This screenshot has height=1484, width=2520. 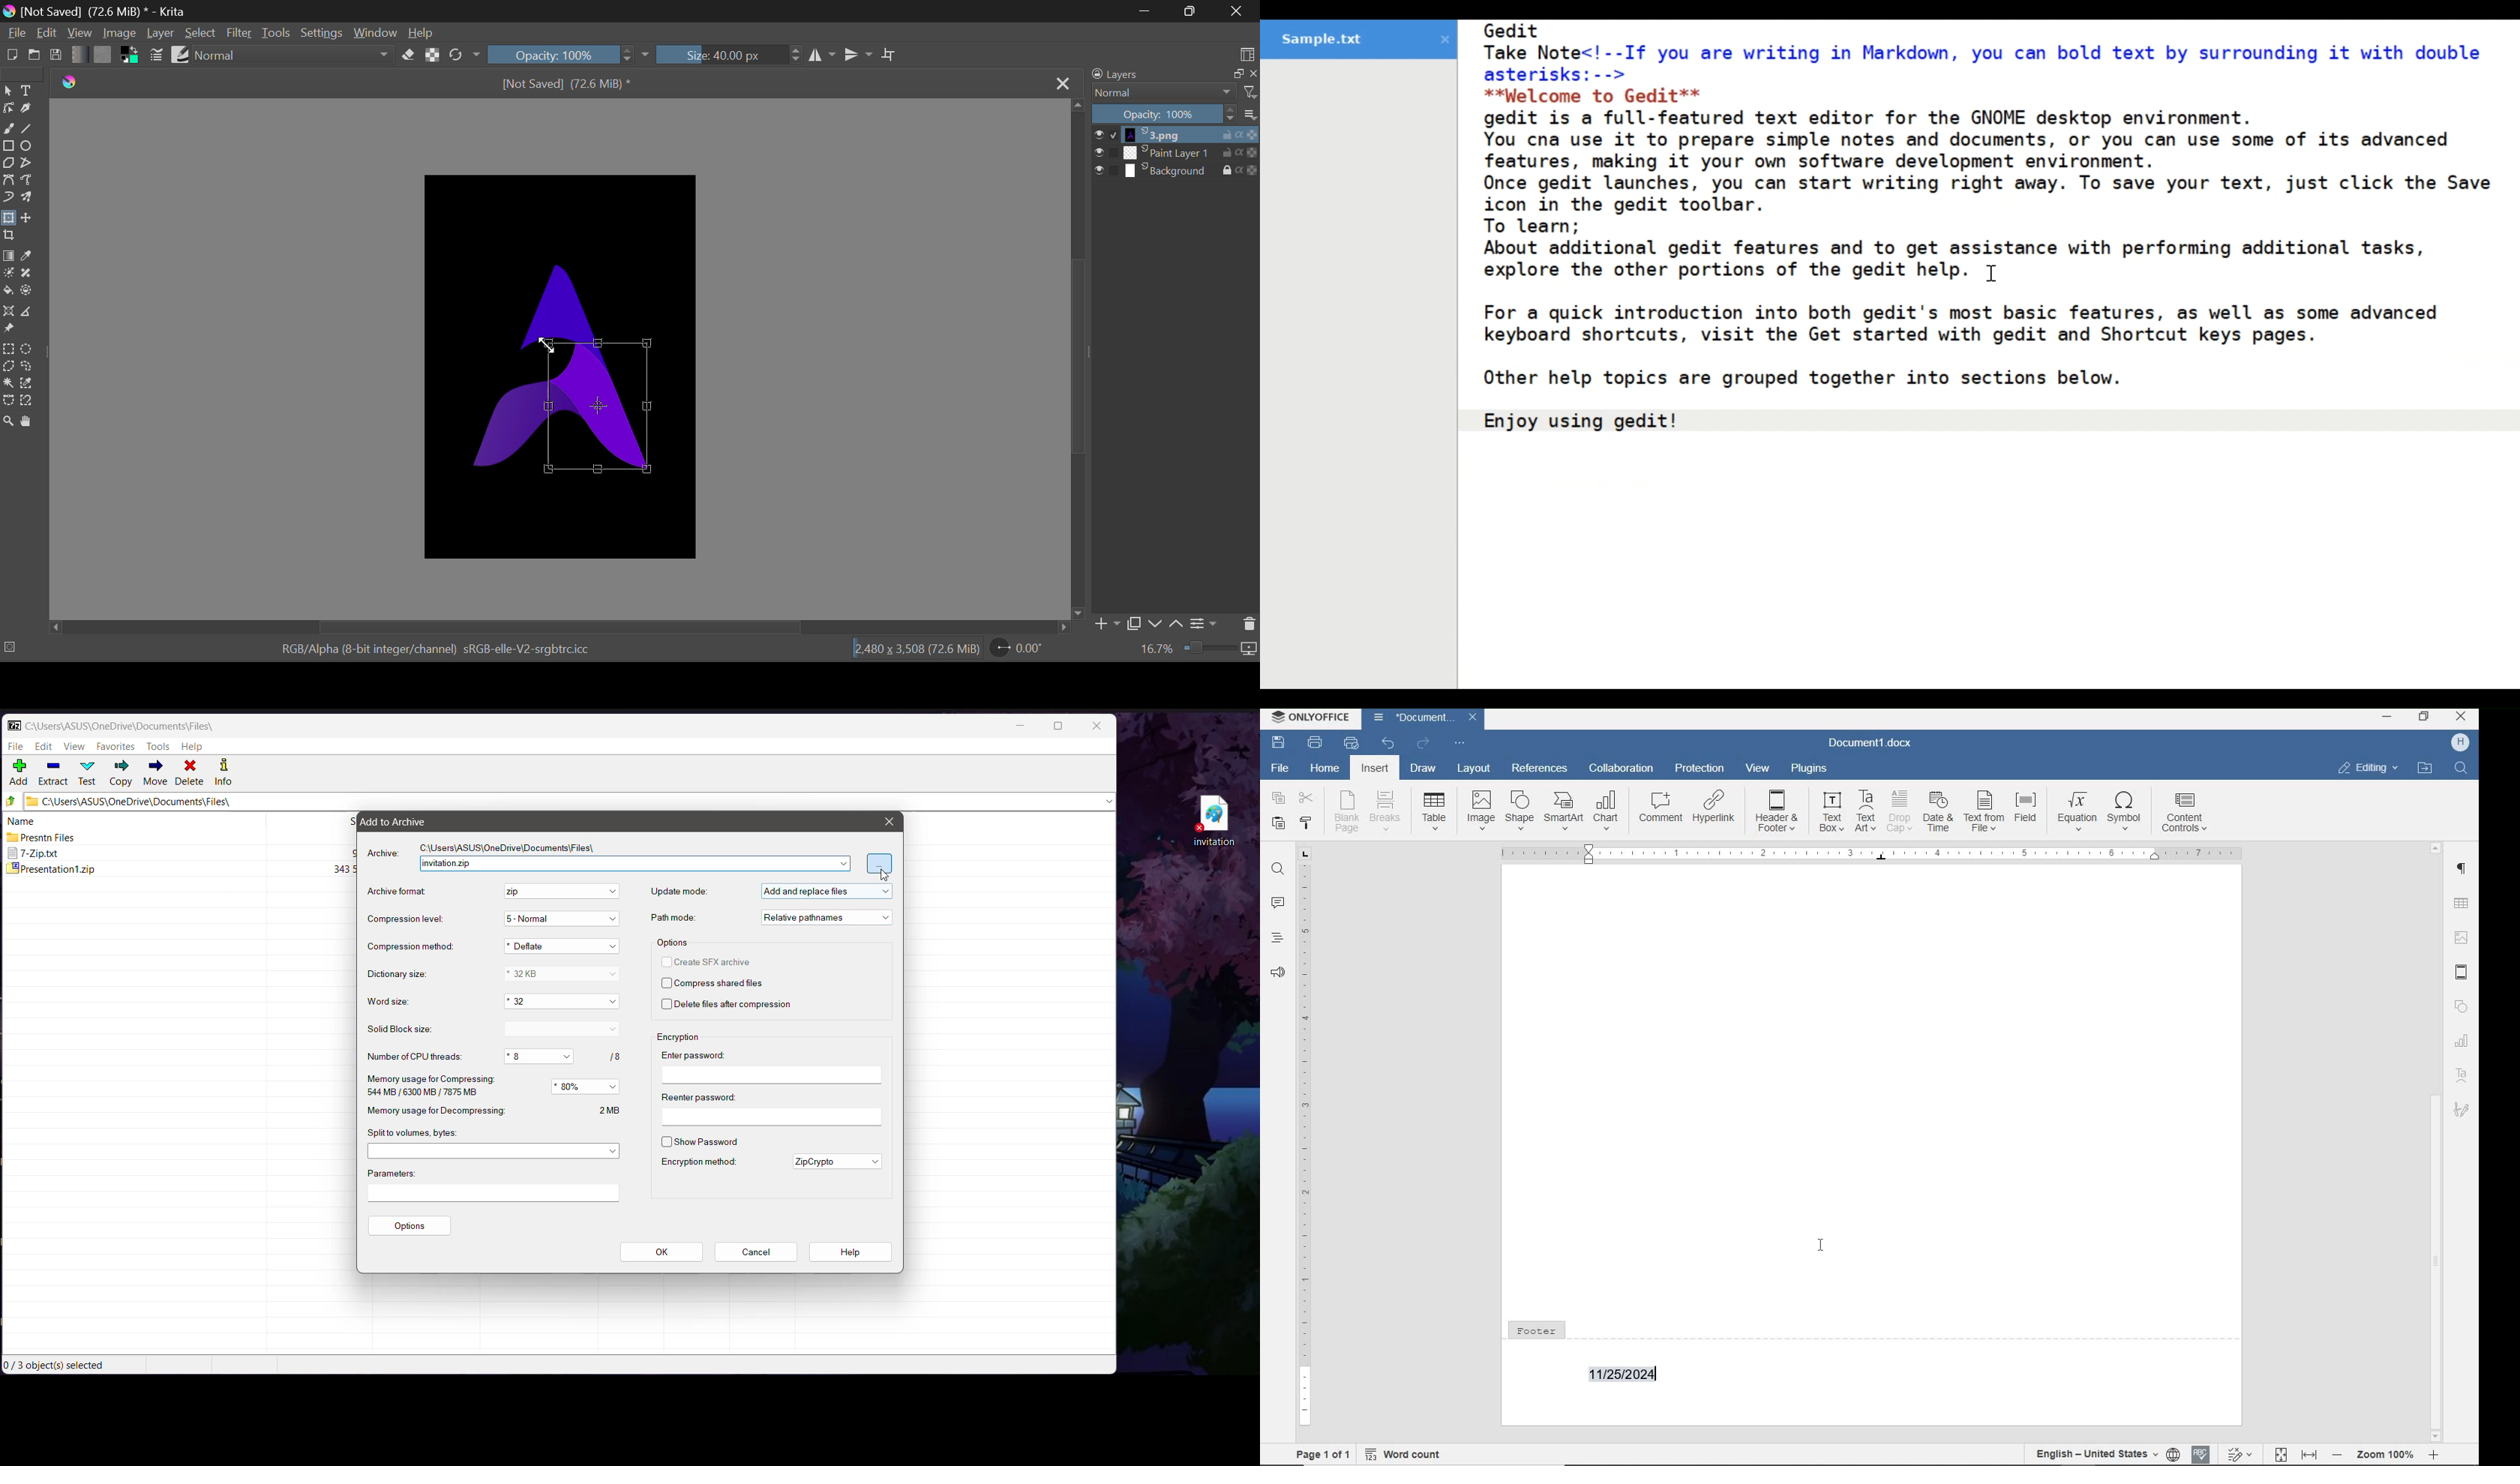 I want to click on Minimize, so click(x=1022, y=726).